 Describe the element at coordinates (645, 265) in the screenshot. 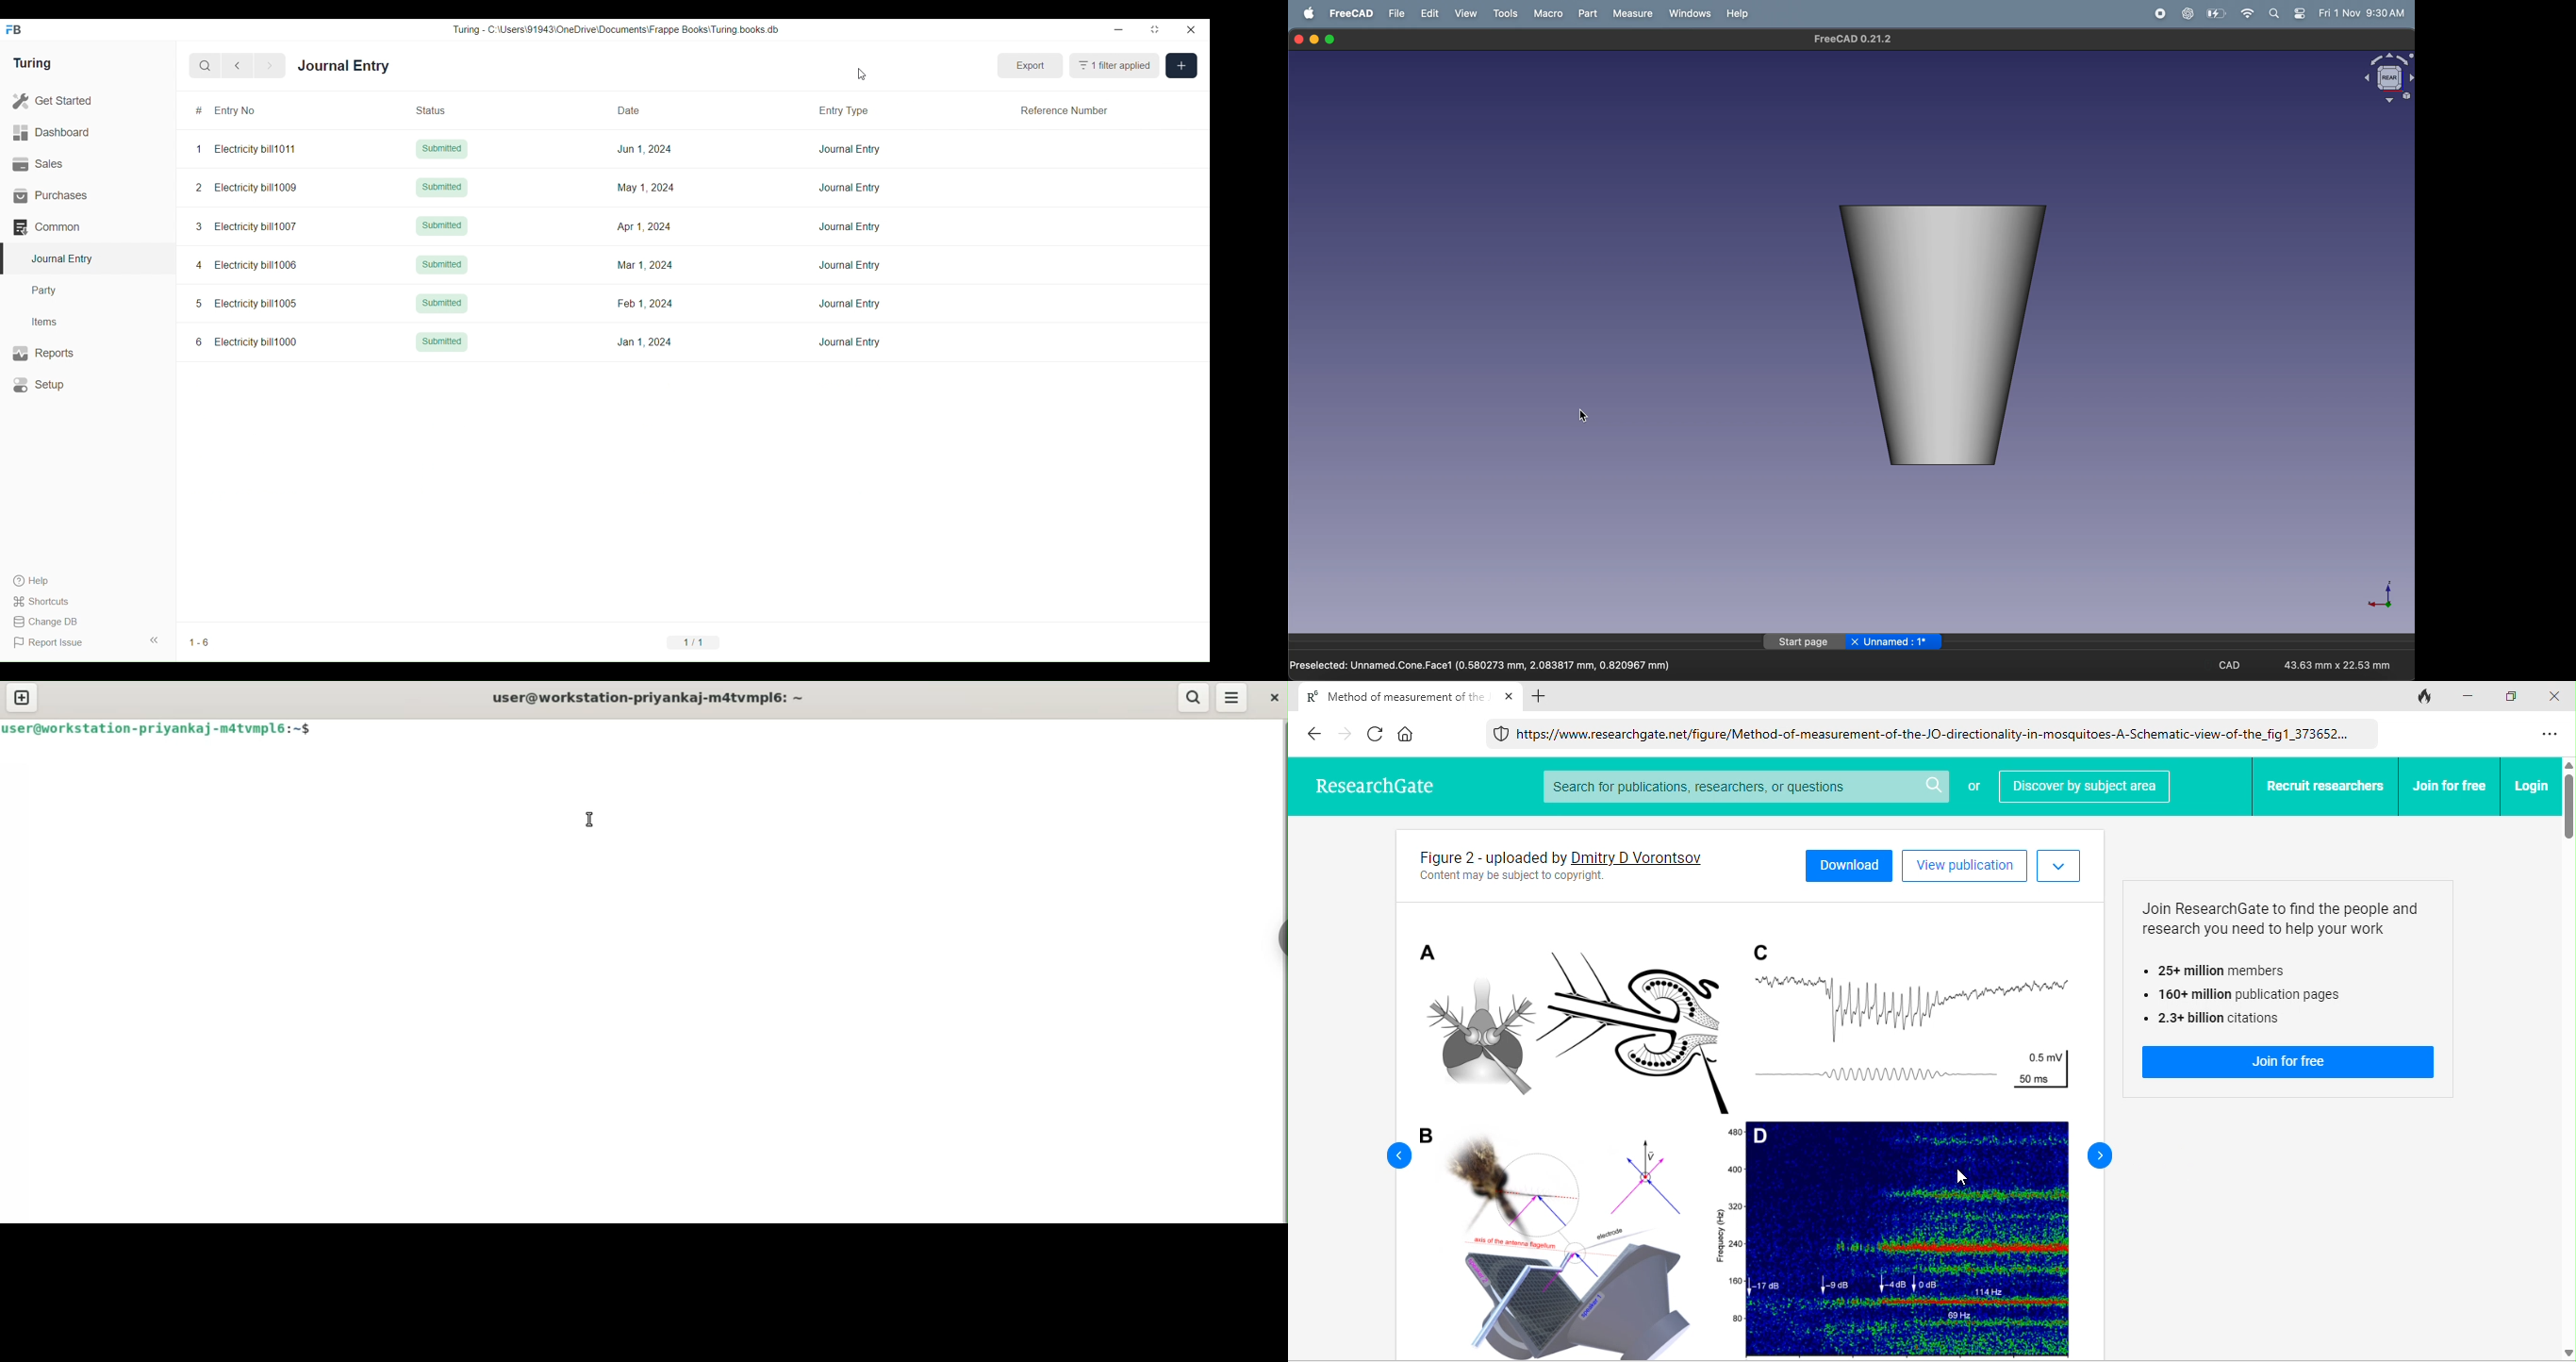

I see `Mar 1, 2024` at that location.